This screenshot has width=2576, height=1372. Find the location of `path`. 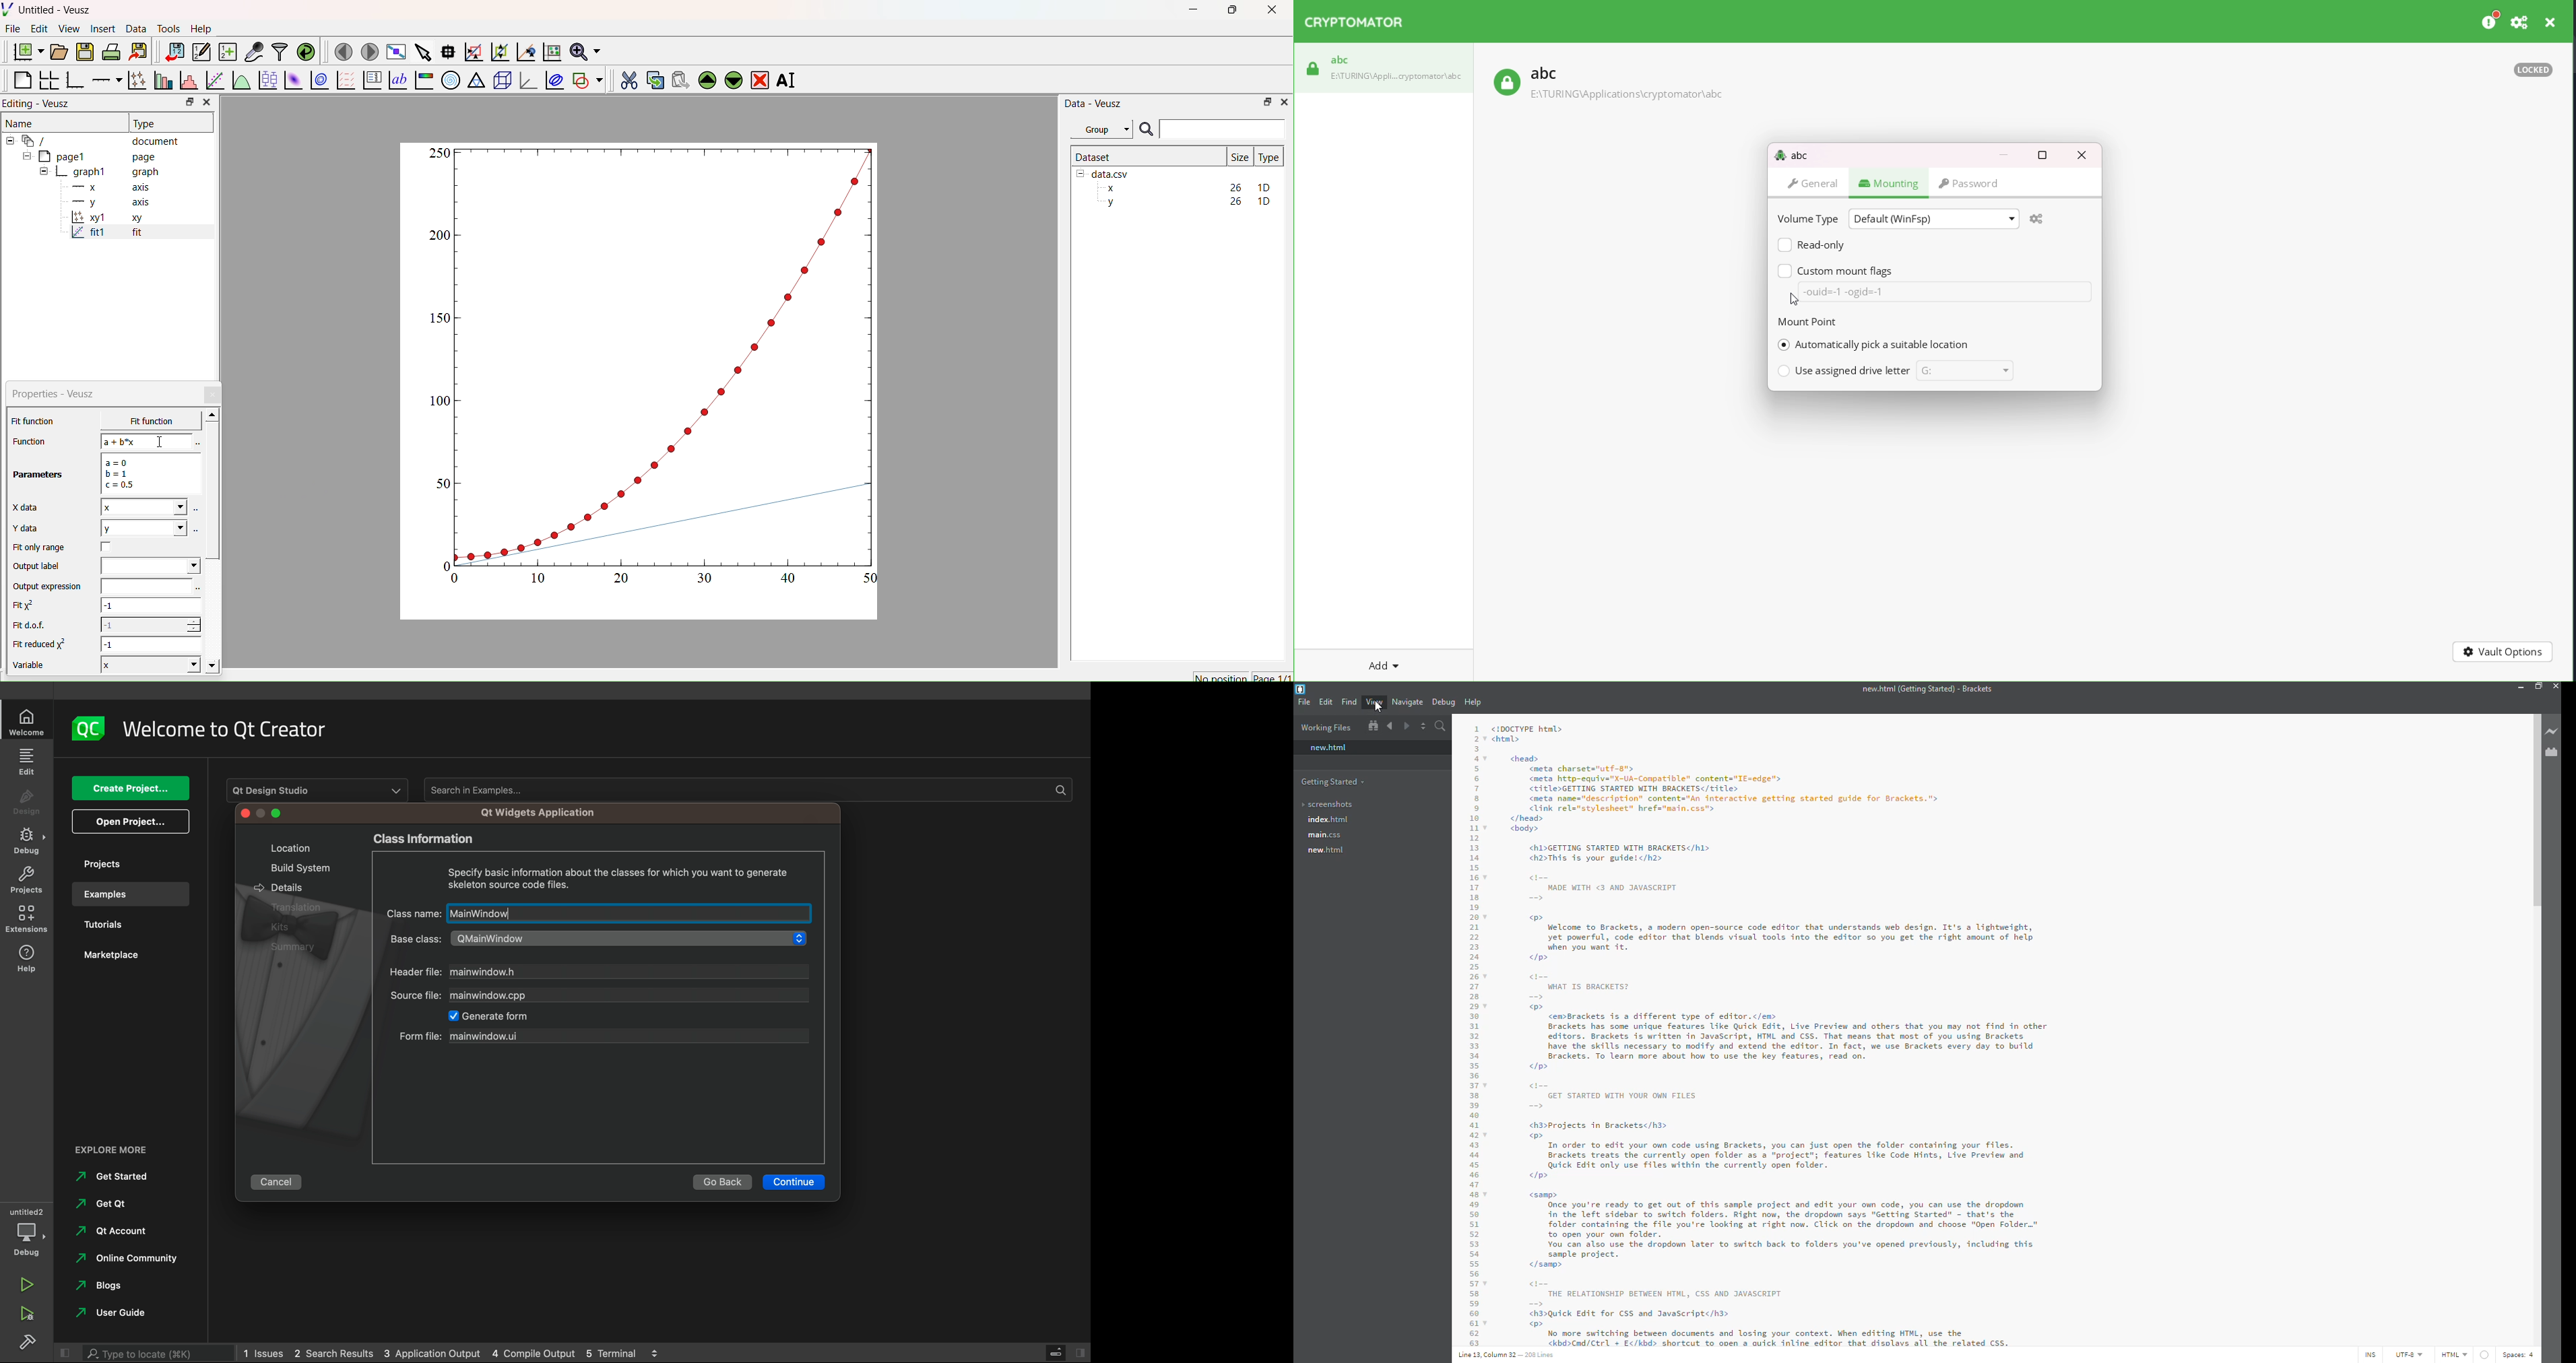

path is located at coordinates (1398, 75).